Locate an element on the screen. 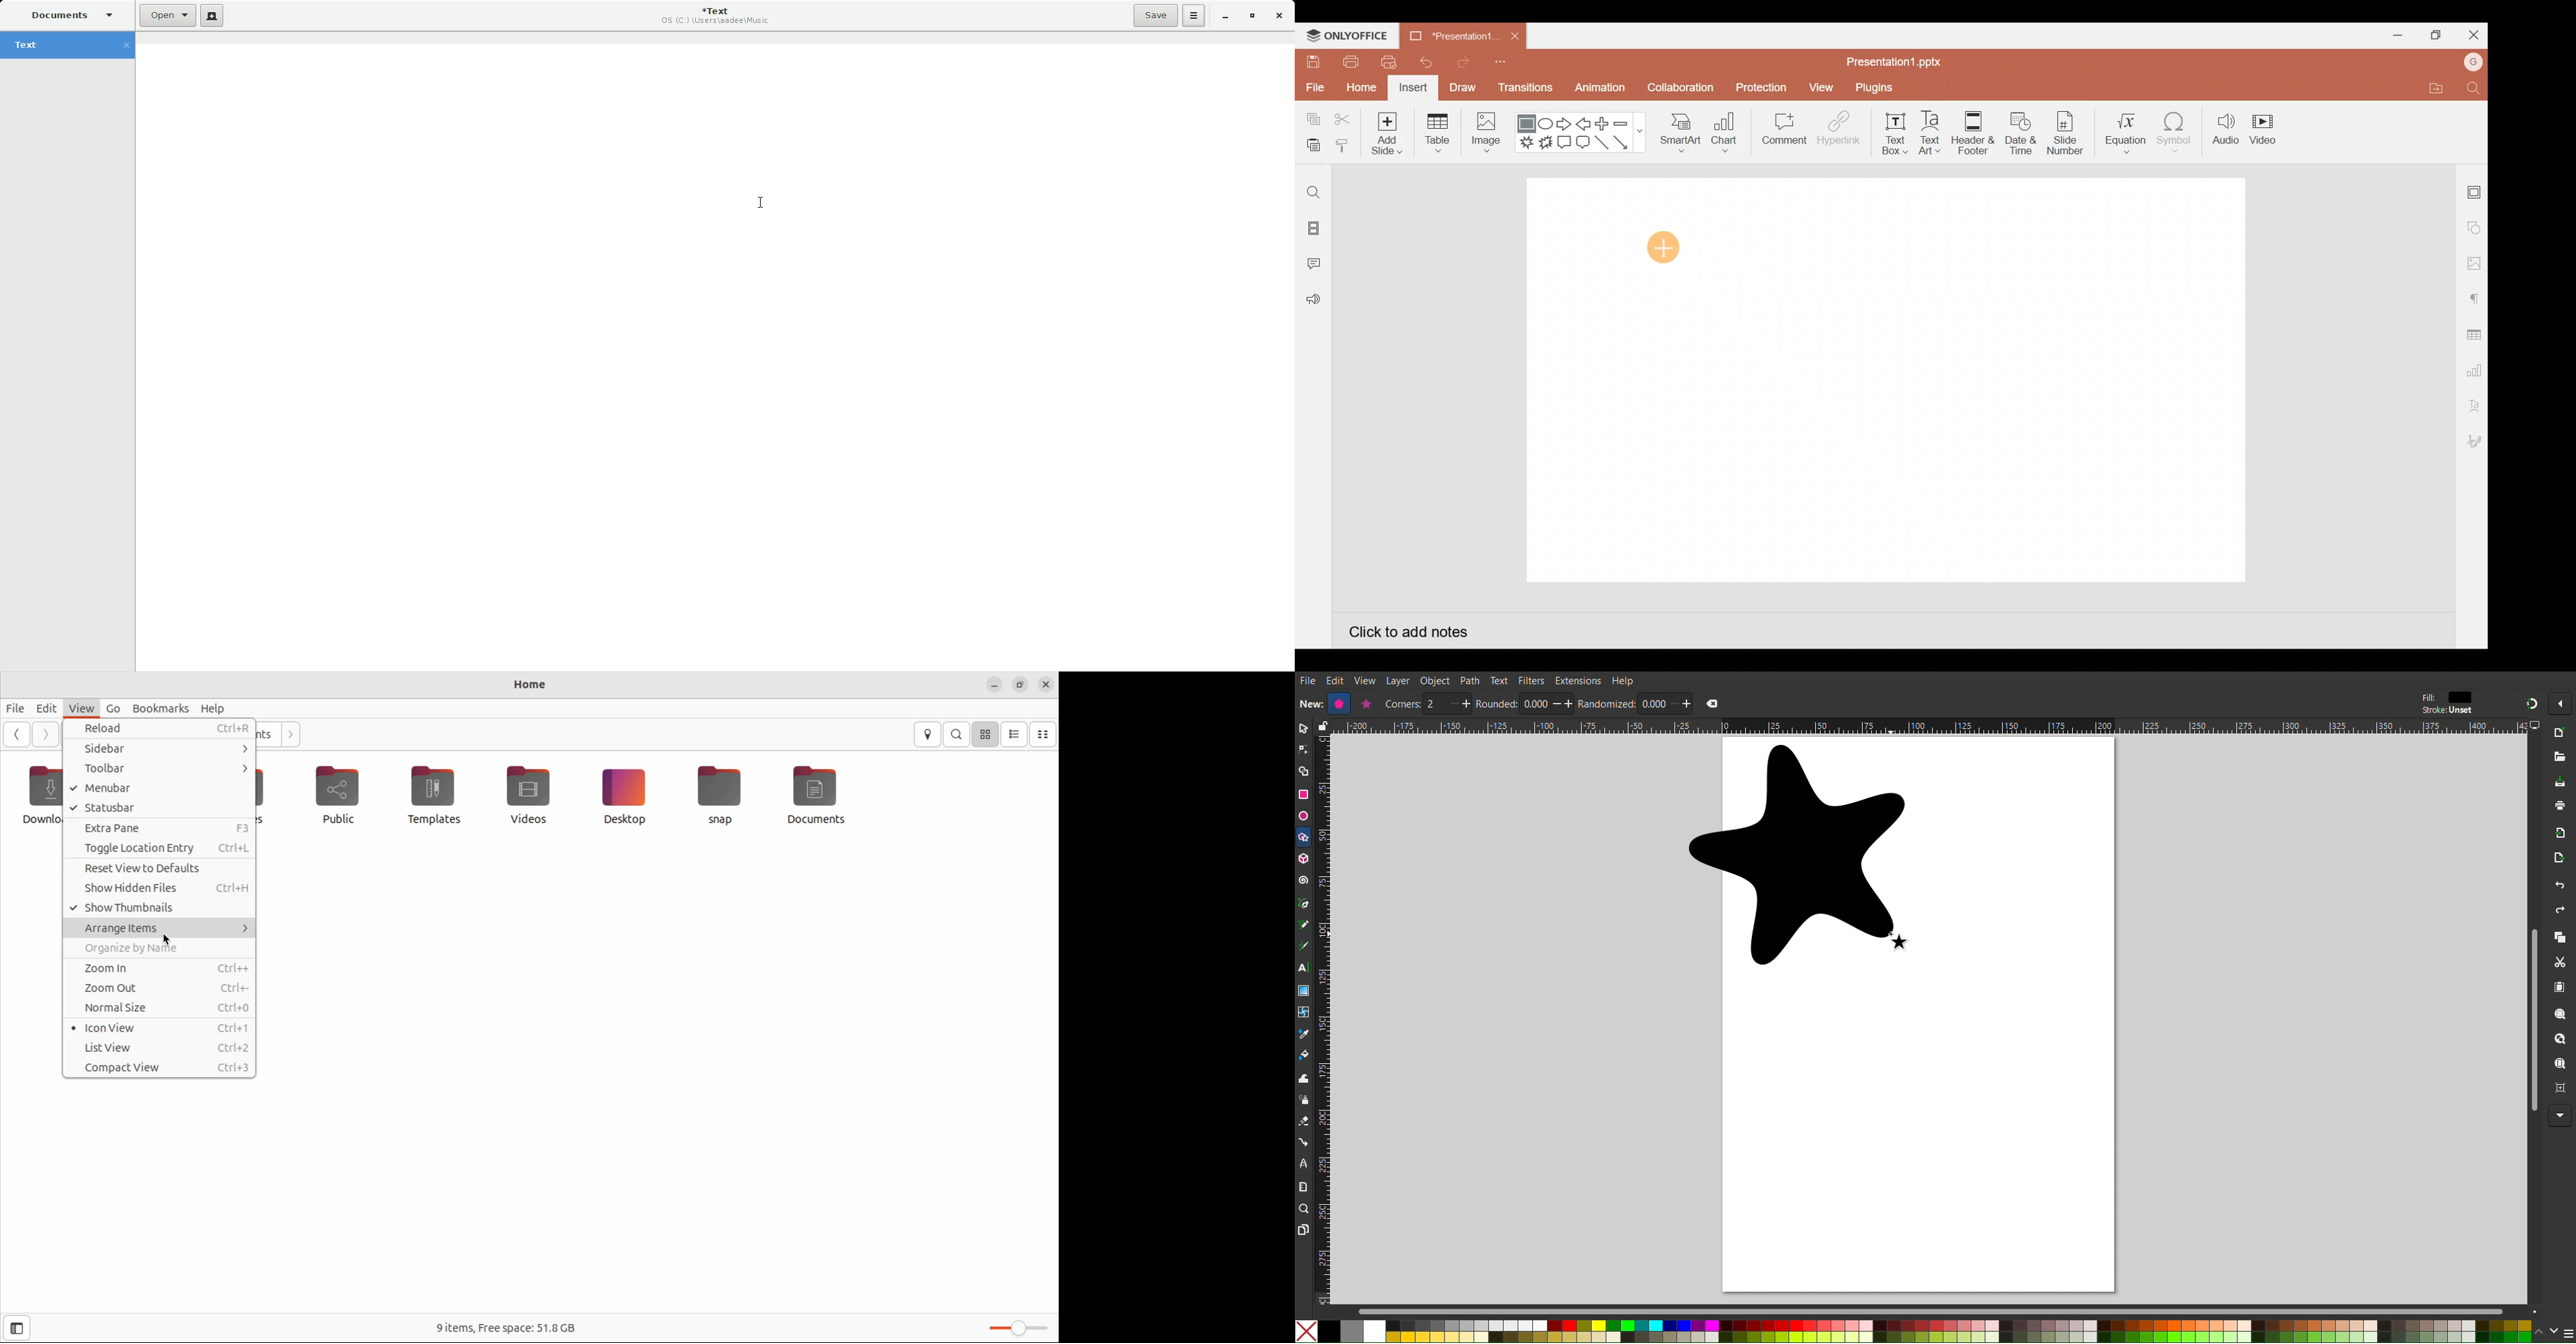 The width and height of the screenshot is (2576, 1344). 0 is located at coordinates (1535, 704).